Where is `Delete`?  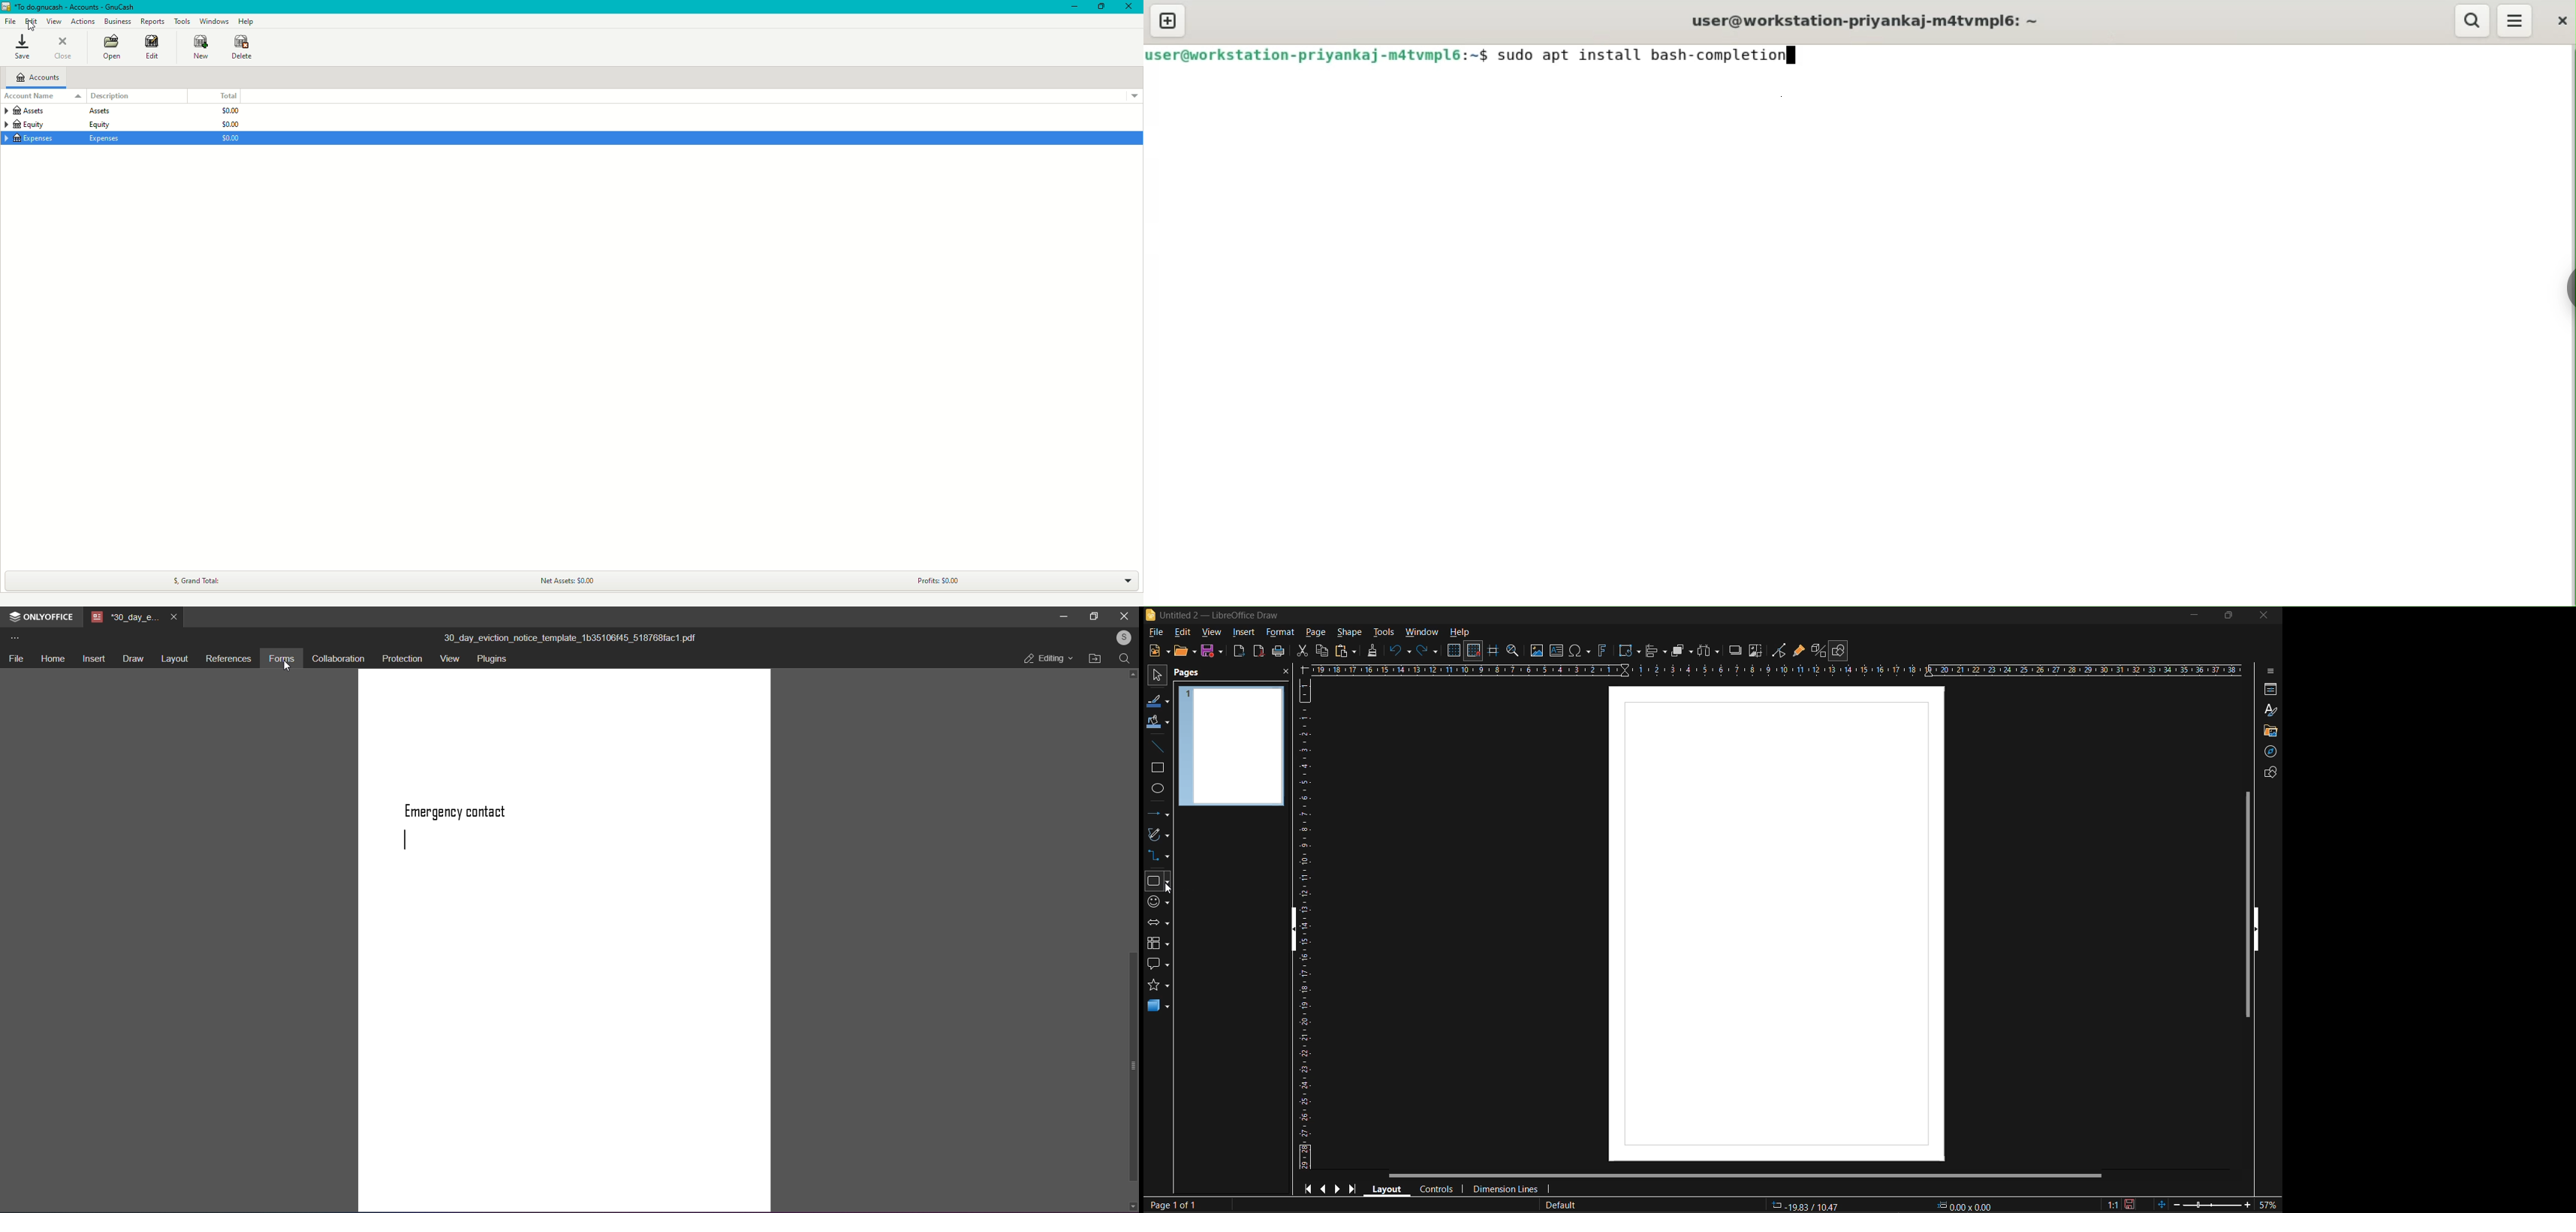
Delete is located at coordinates (243, 49).